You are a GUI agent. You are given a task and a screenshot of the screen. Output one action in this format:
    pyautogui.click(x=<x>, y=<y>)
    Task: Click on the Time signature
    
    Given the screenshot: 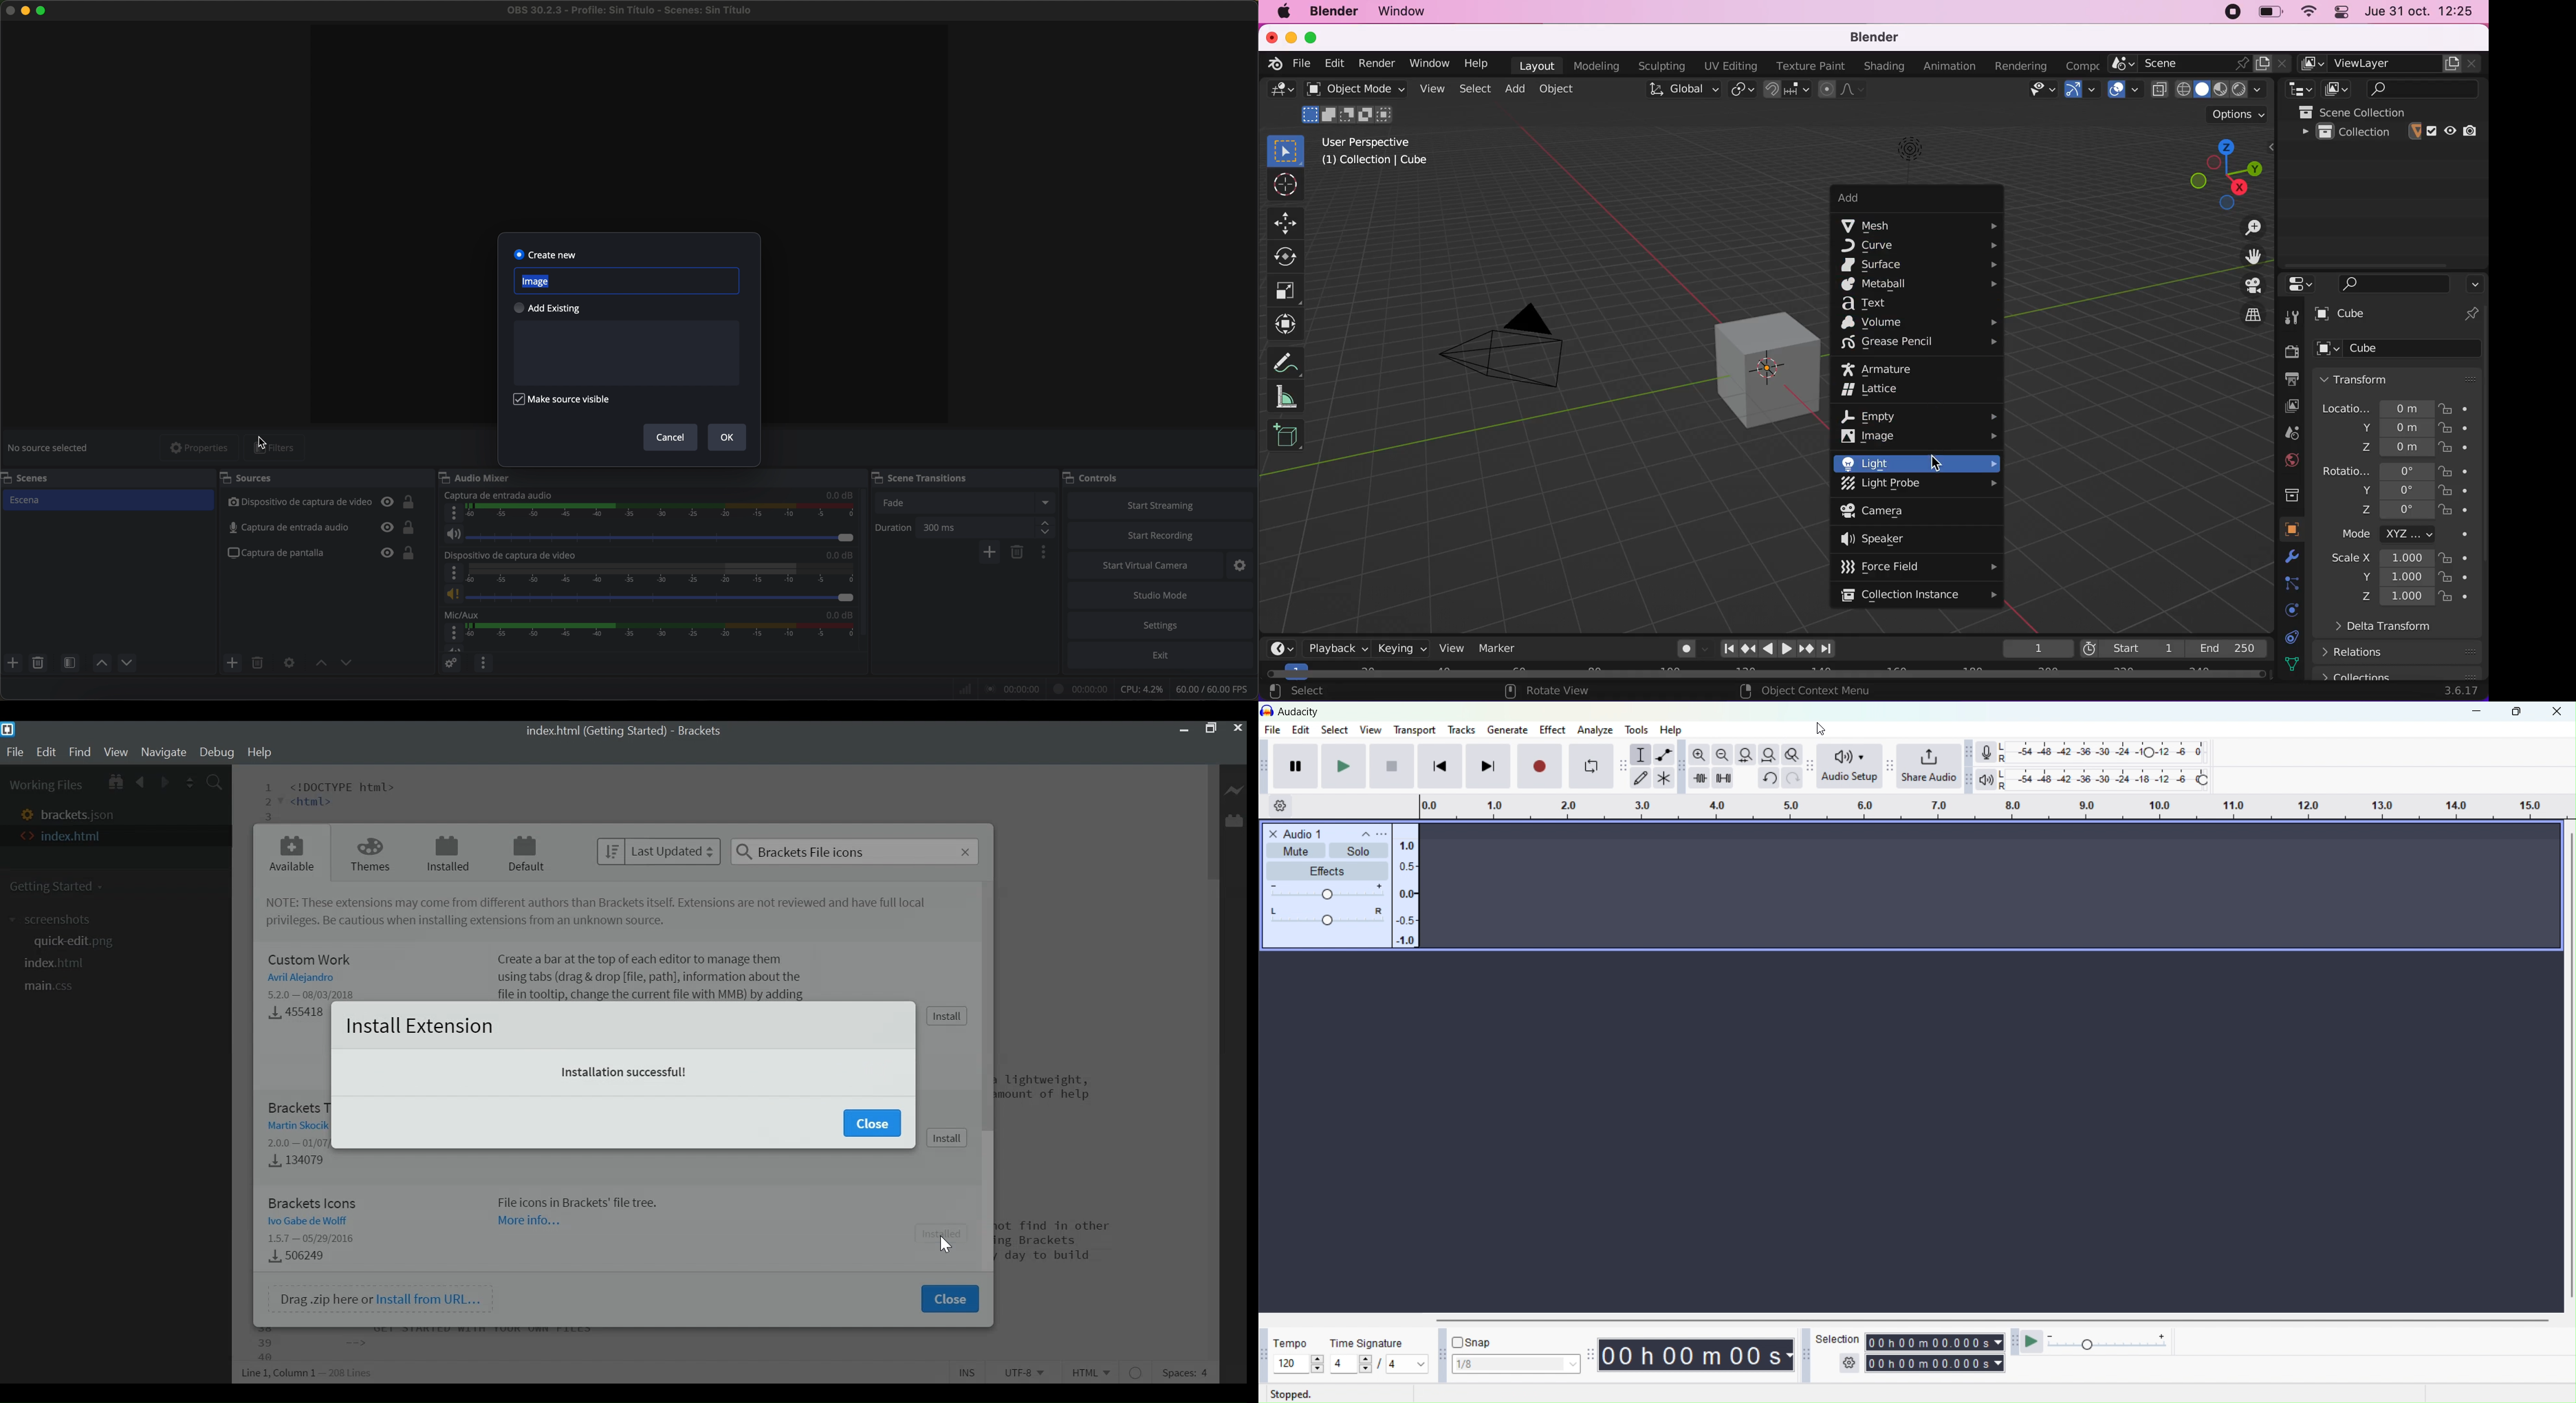 What is the action you would take?
    pyautogui.click(x=1366, y=1343)
    